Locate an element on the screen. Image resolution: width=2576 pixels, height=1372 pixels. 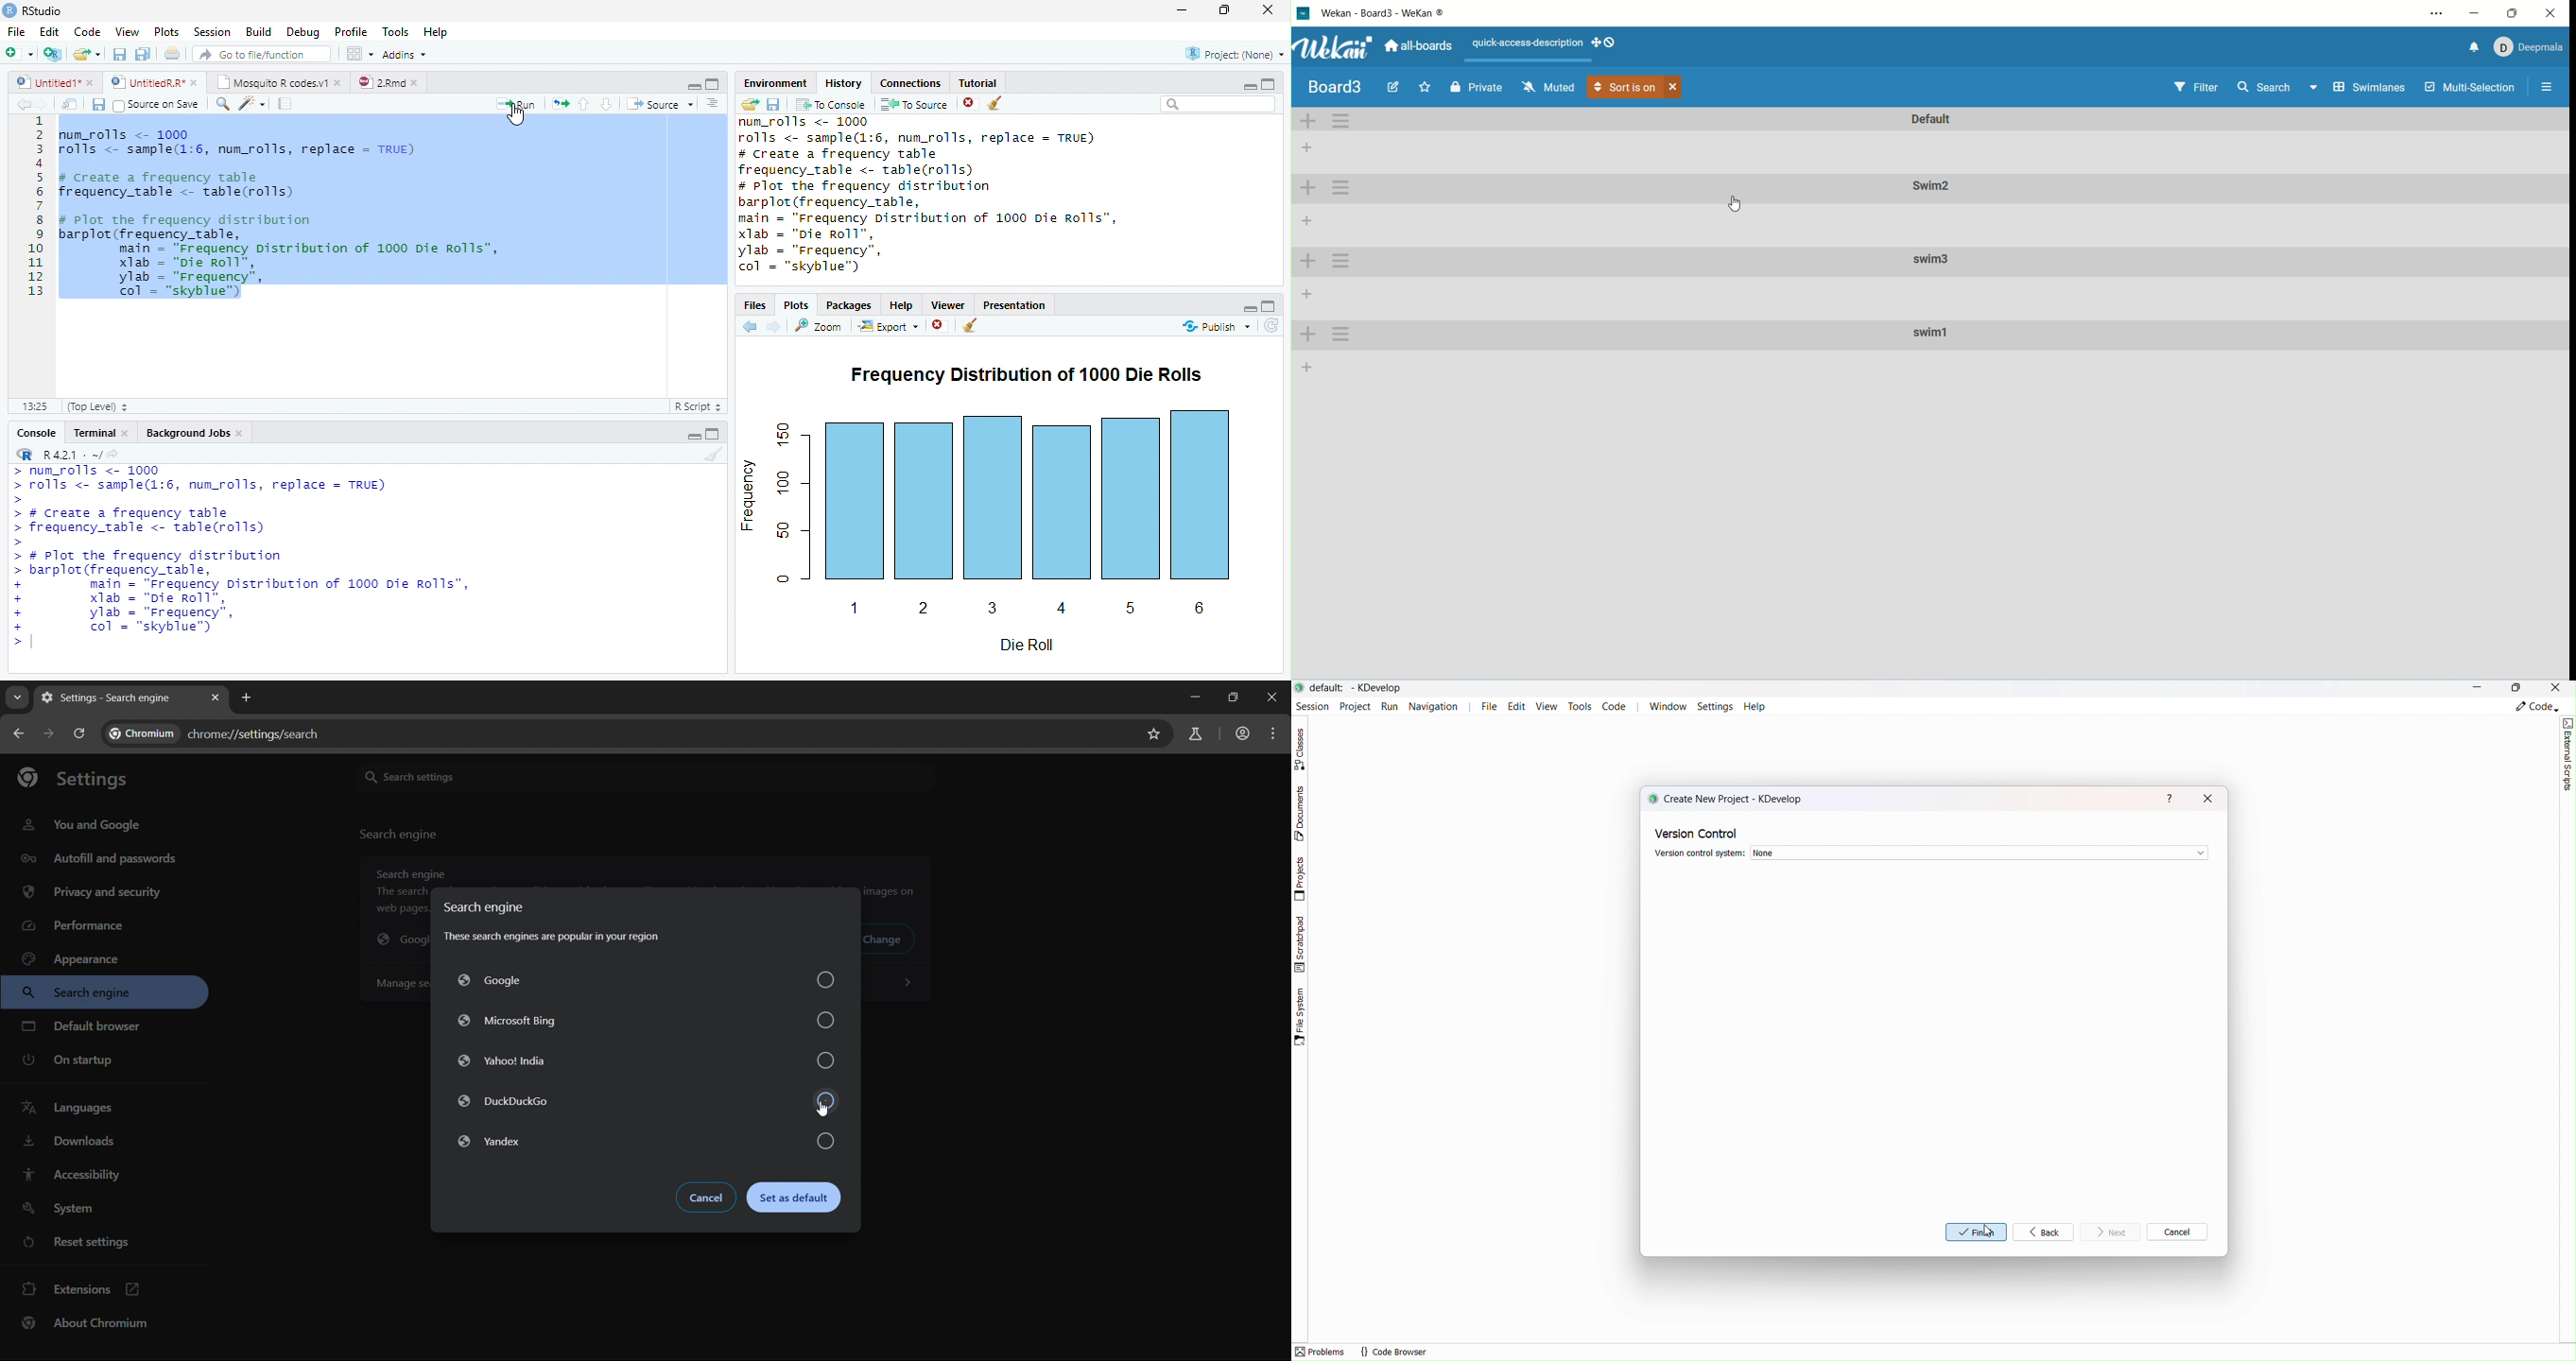
Maximize is located at coordinates (1225, 10).